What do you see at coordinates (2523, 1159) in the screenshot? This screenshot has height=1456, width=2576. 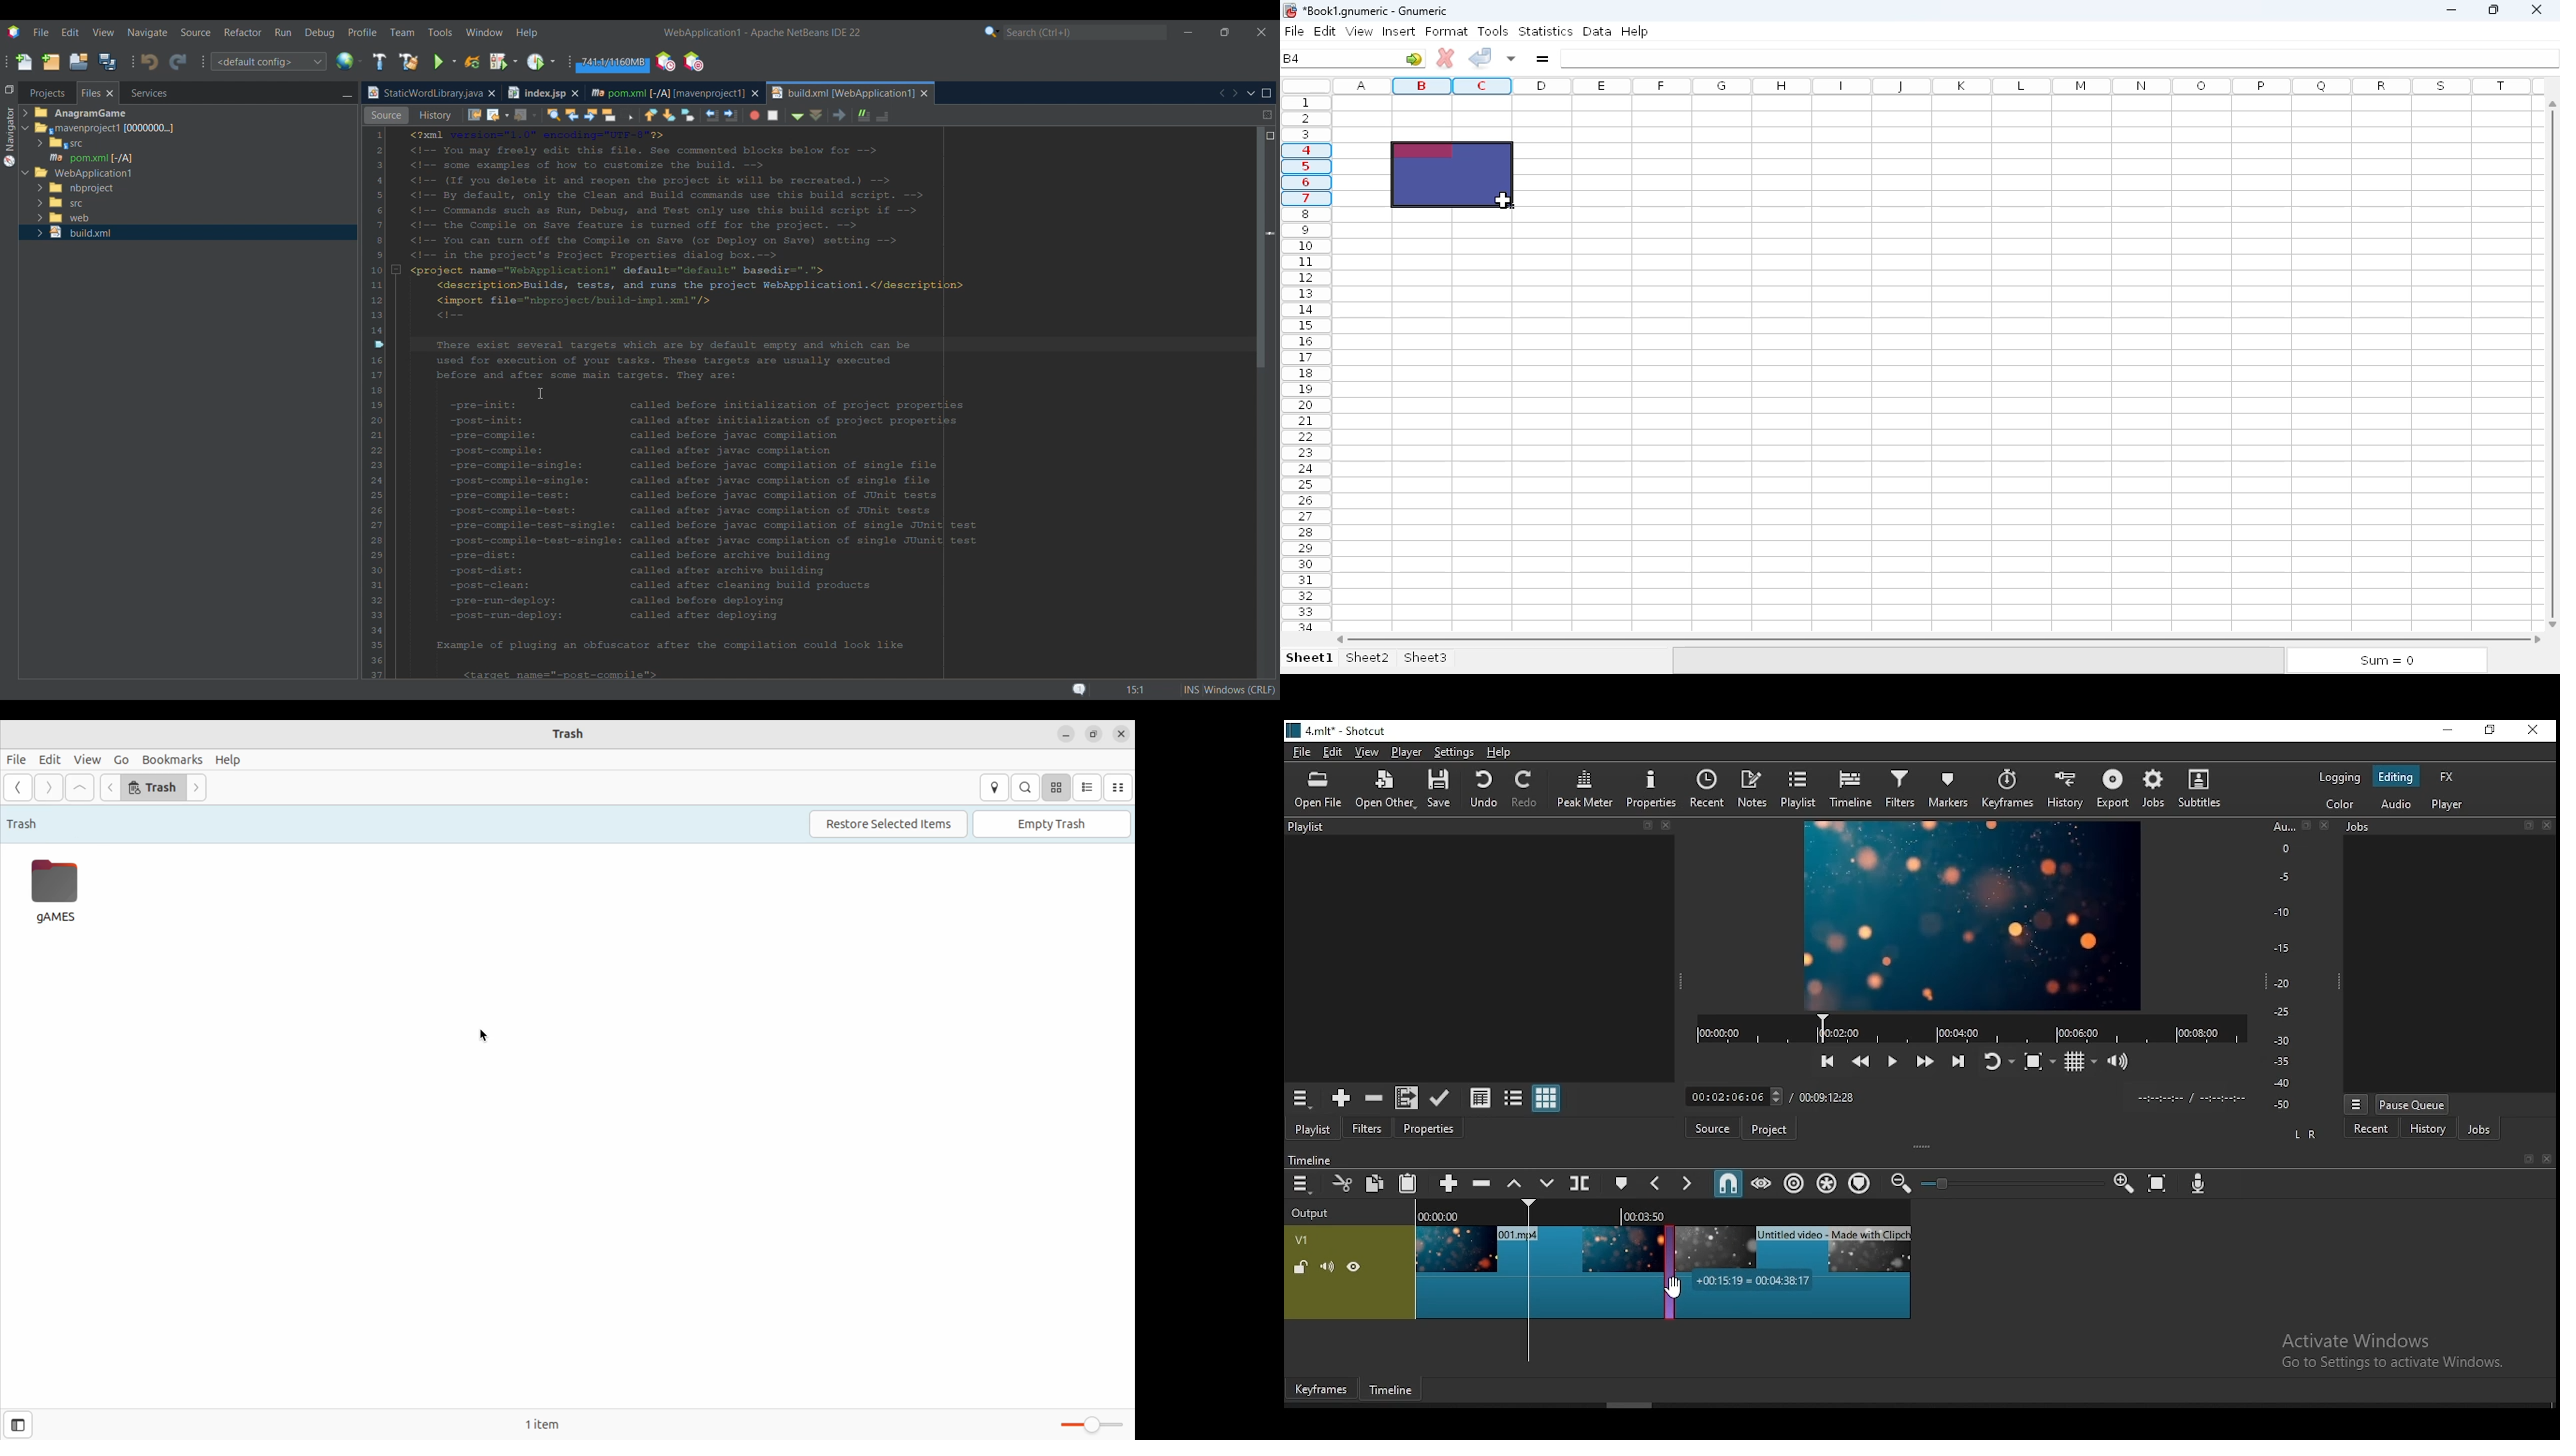 I see `bookmark` at bounding box center [2523, 1159].